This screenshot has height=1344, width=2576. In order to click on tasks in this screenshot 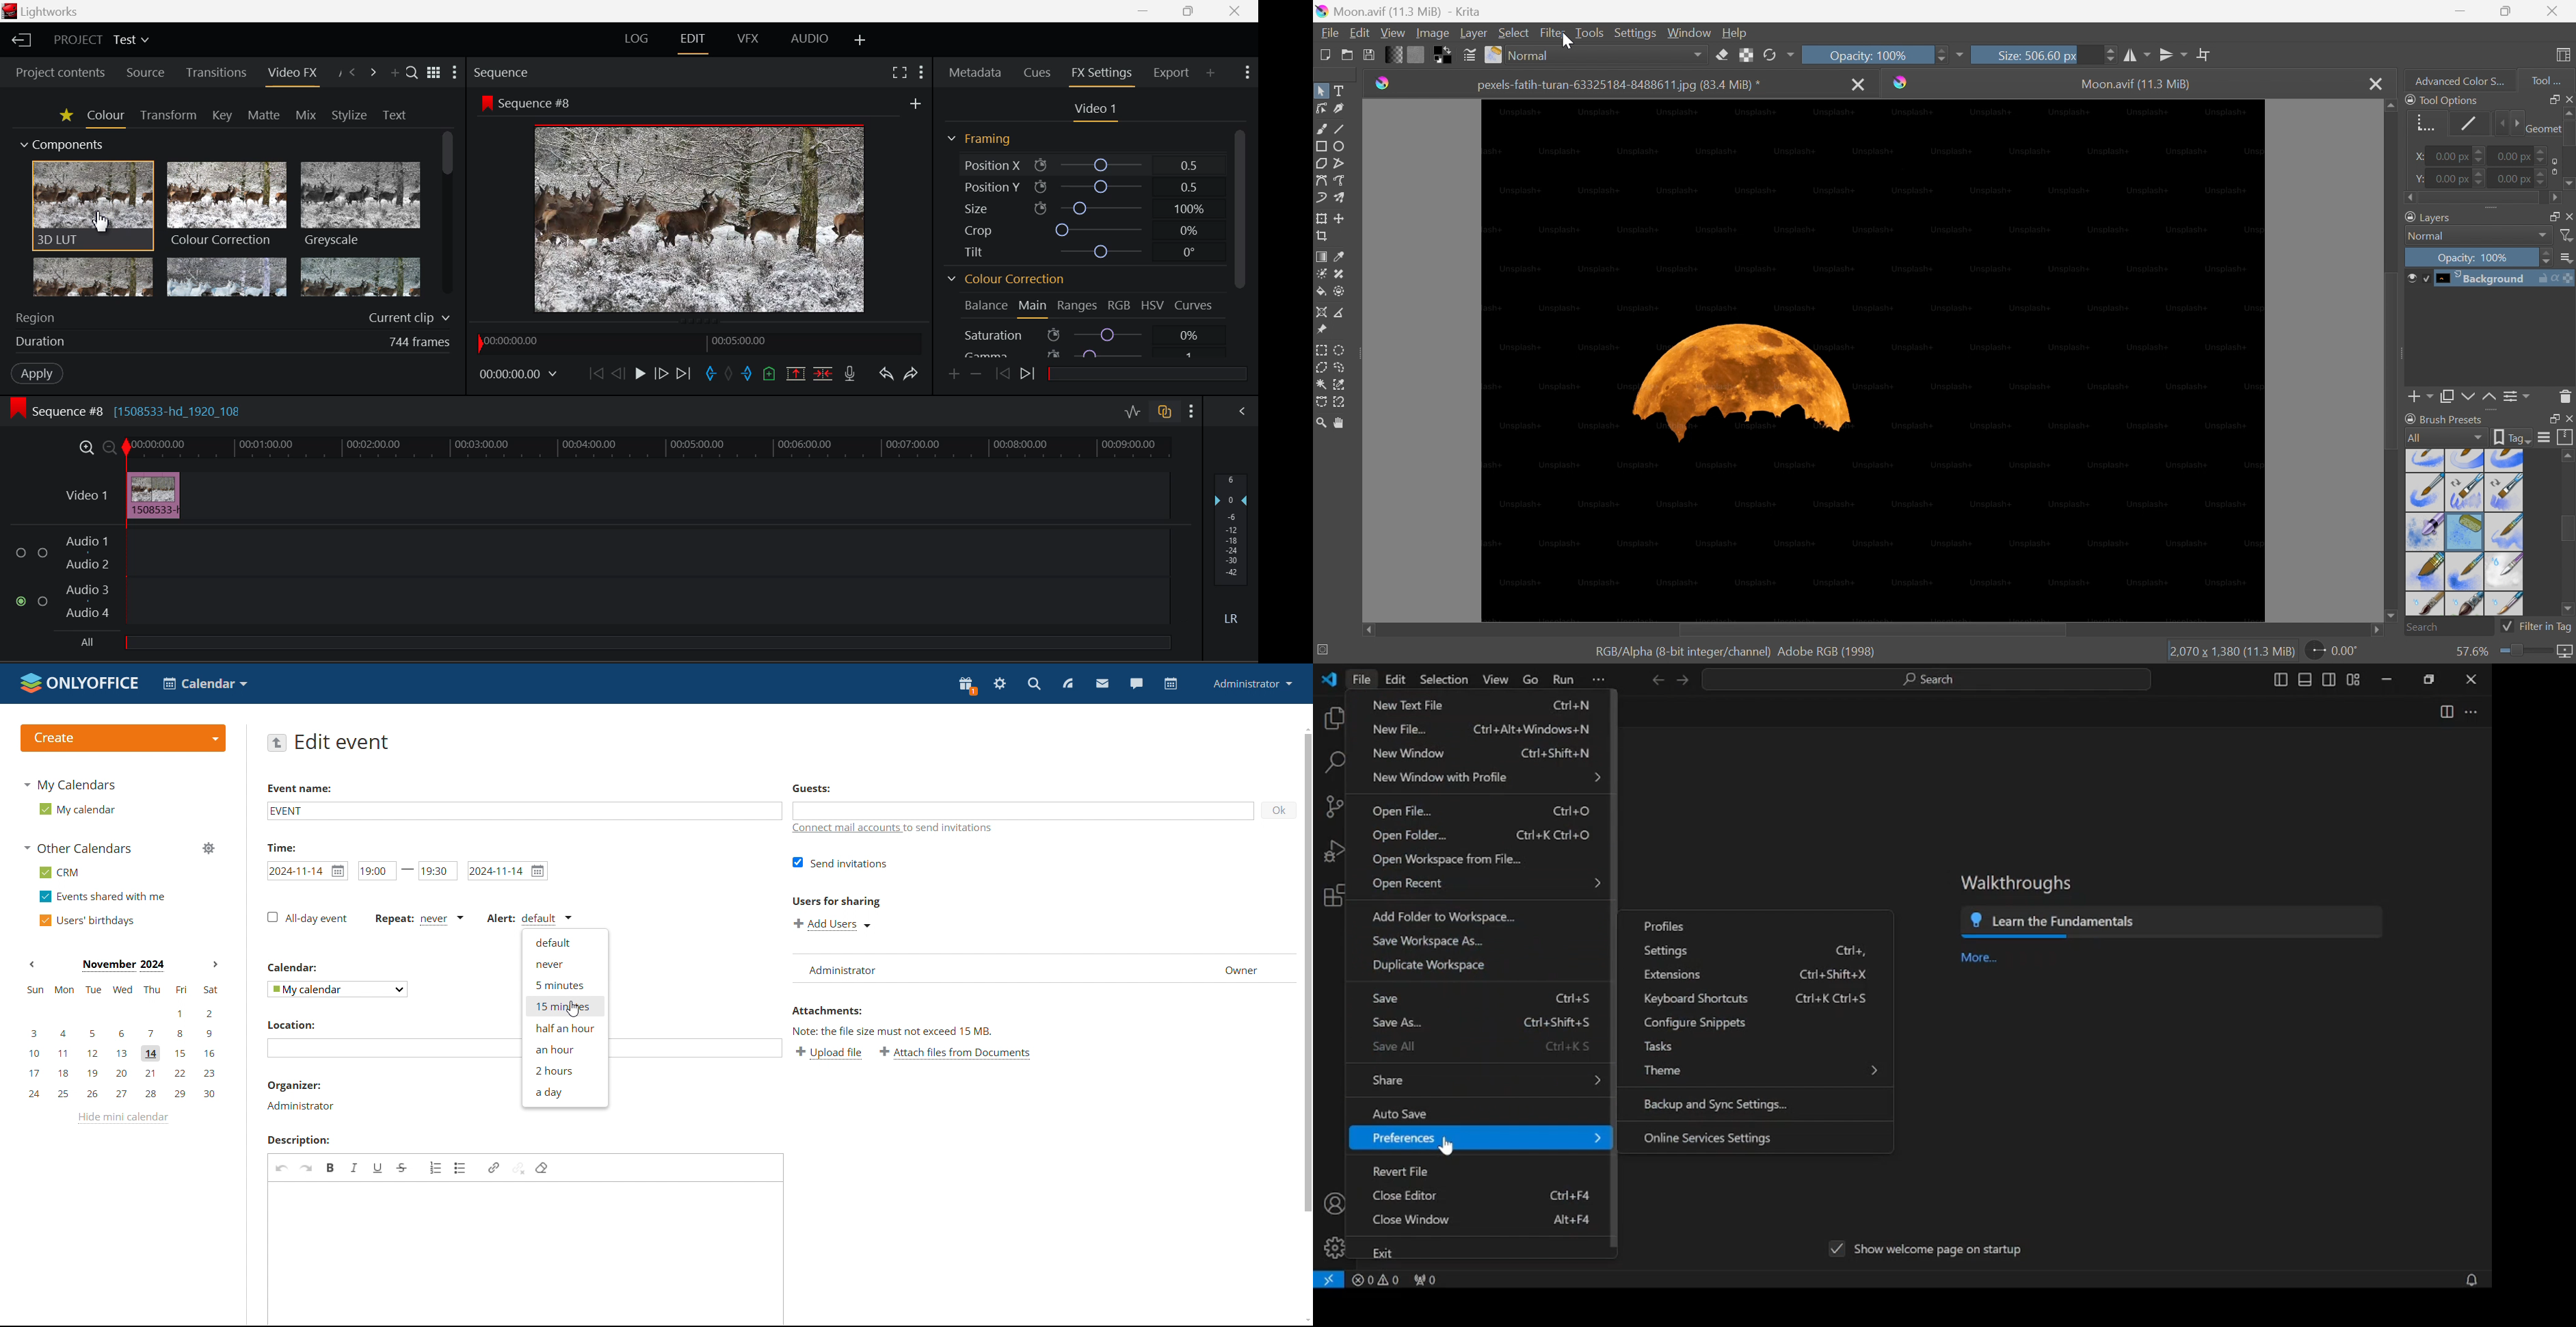, I will do `click(1659, 1045)`.